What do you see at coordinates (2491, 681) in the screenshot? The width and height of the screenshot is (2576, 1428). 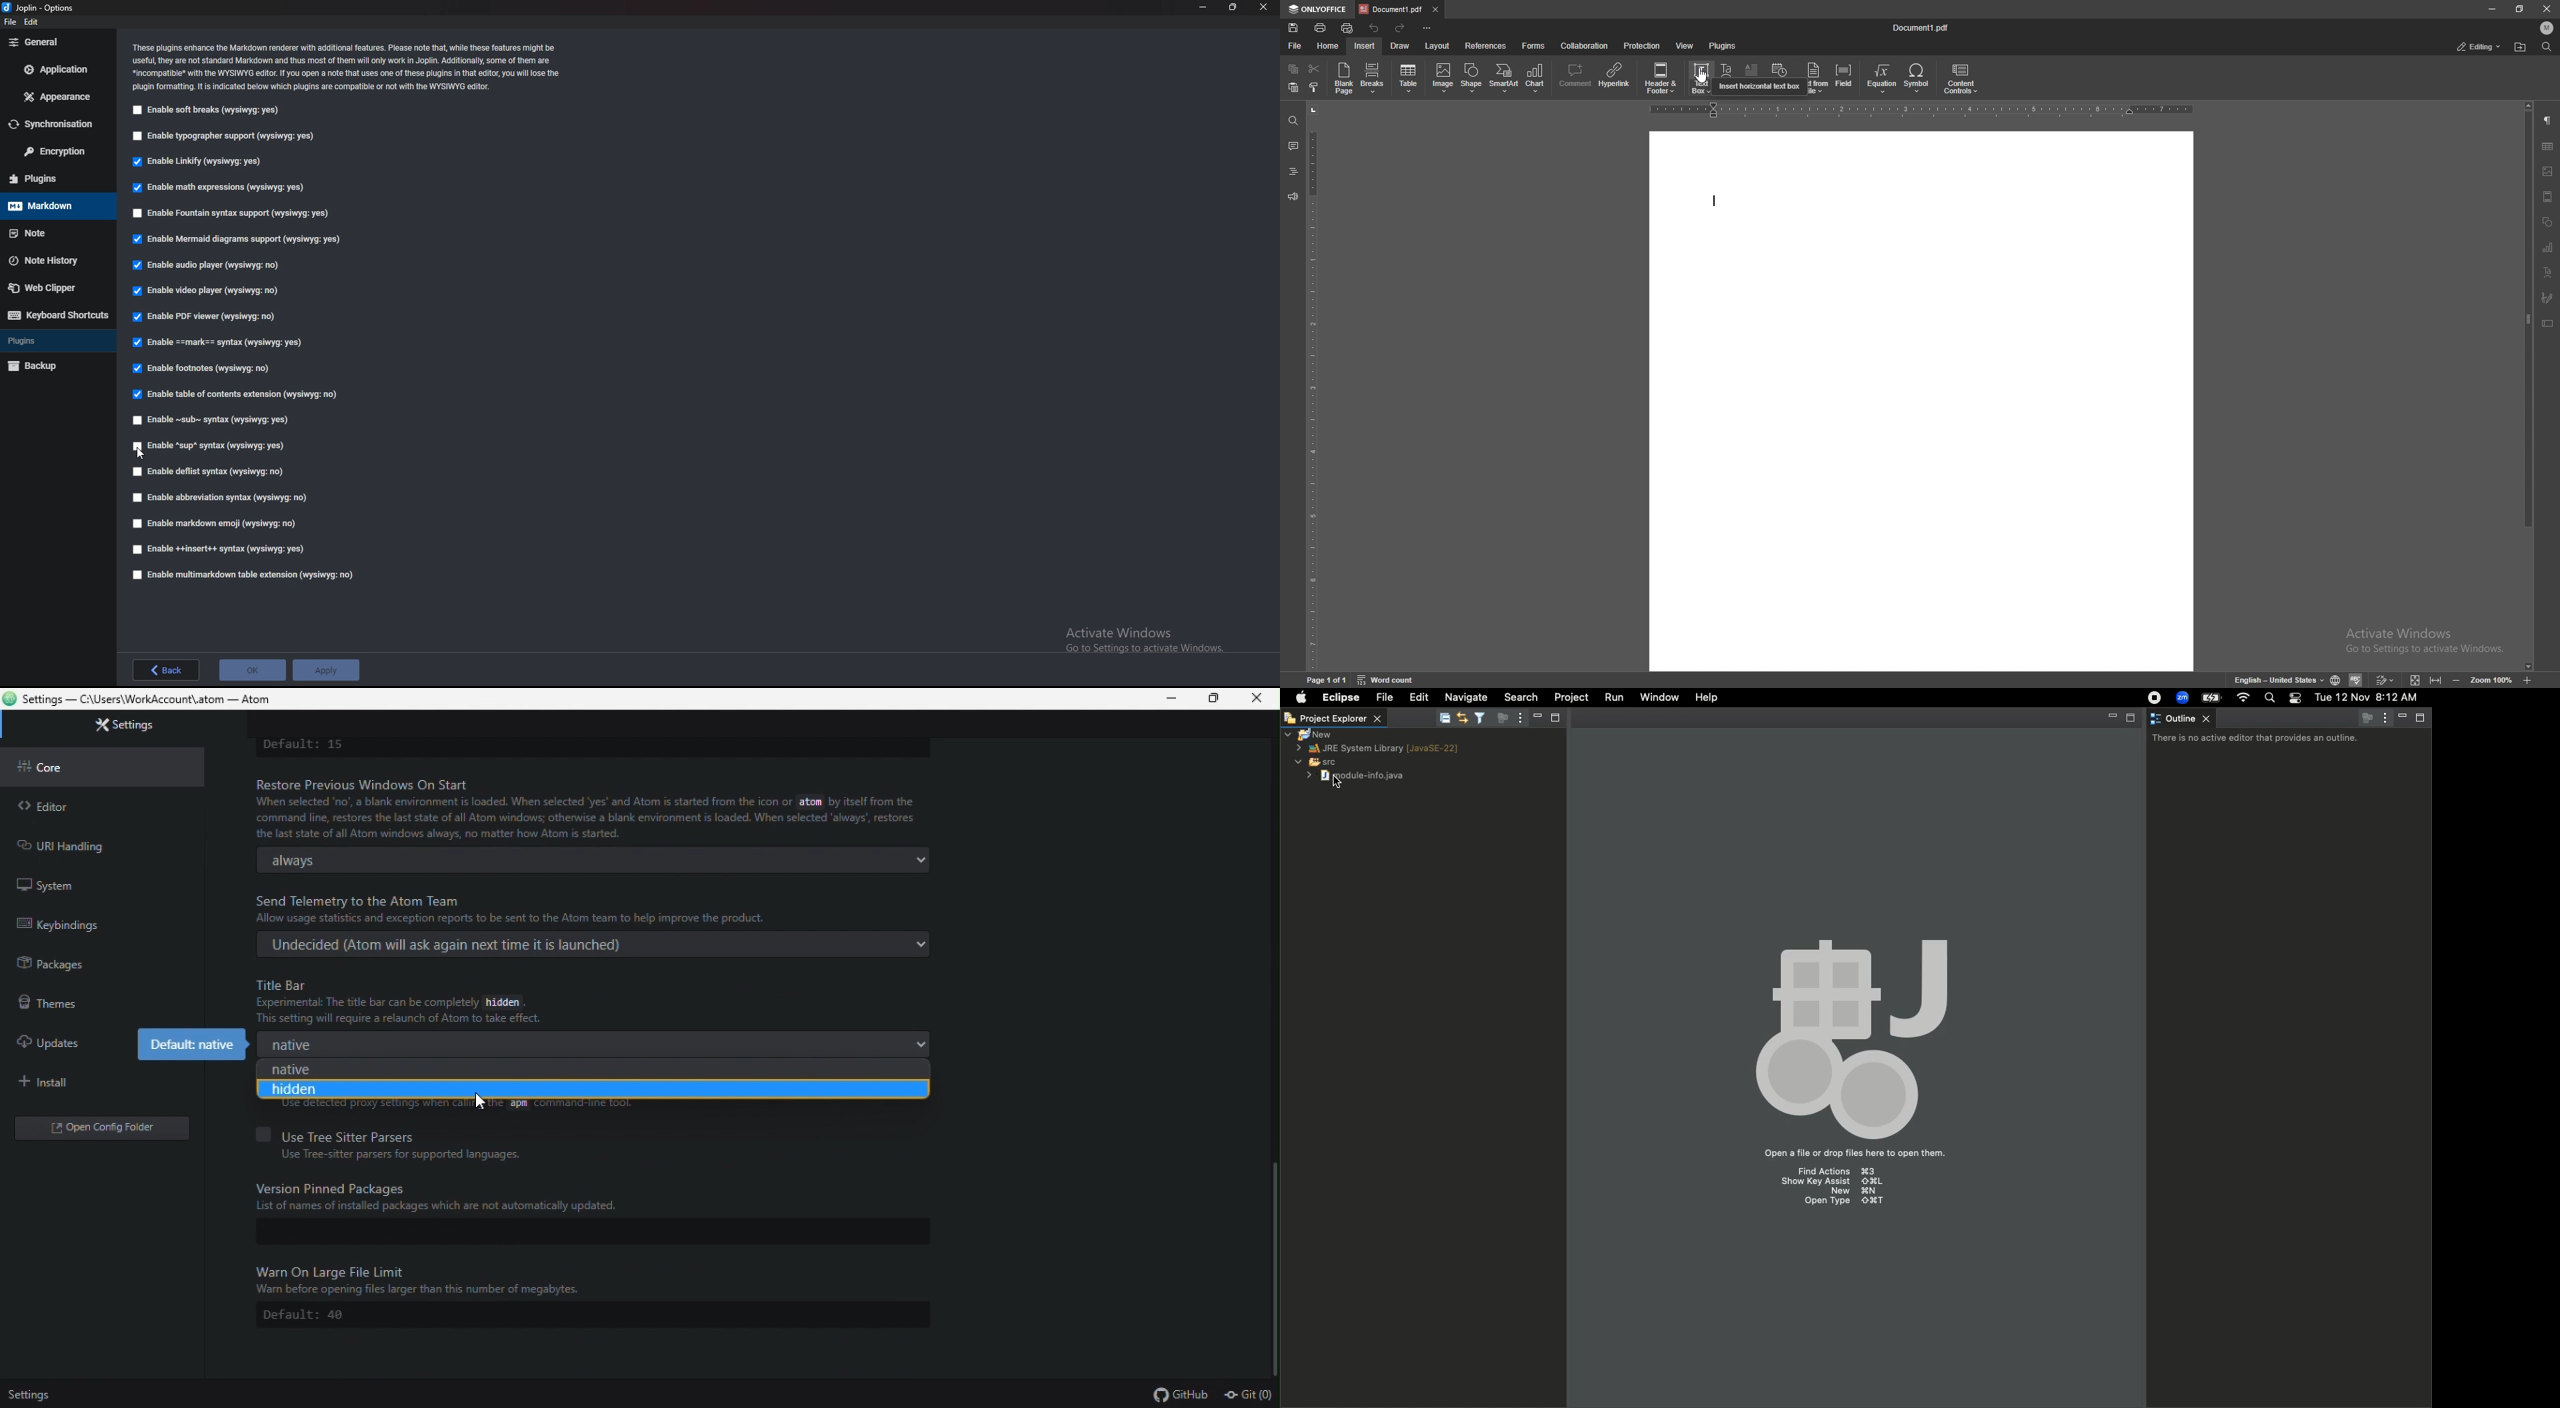 I see `zoom` at bounding box center [2491, 681].